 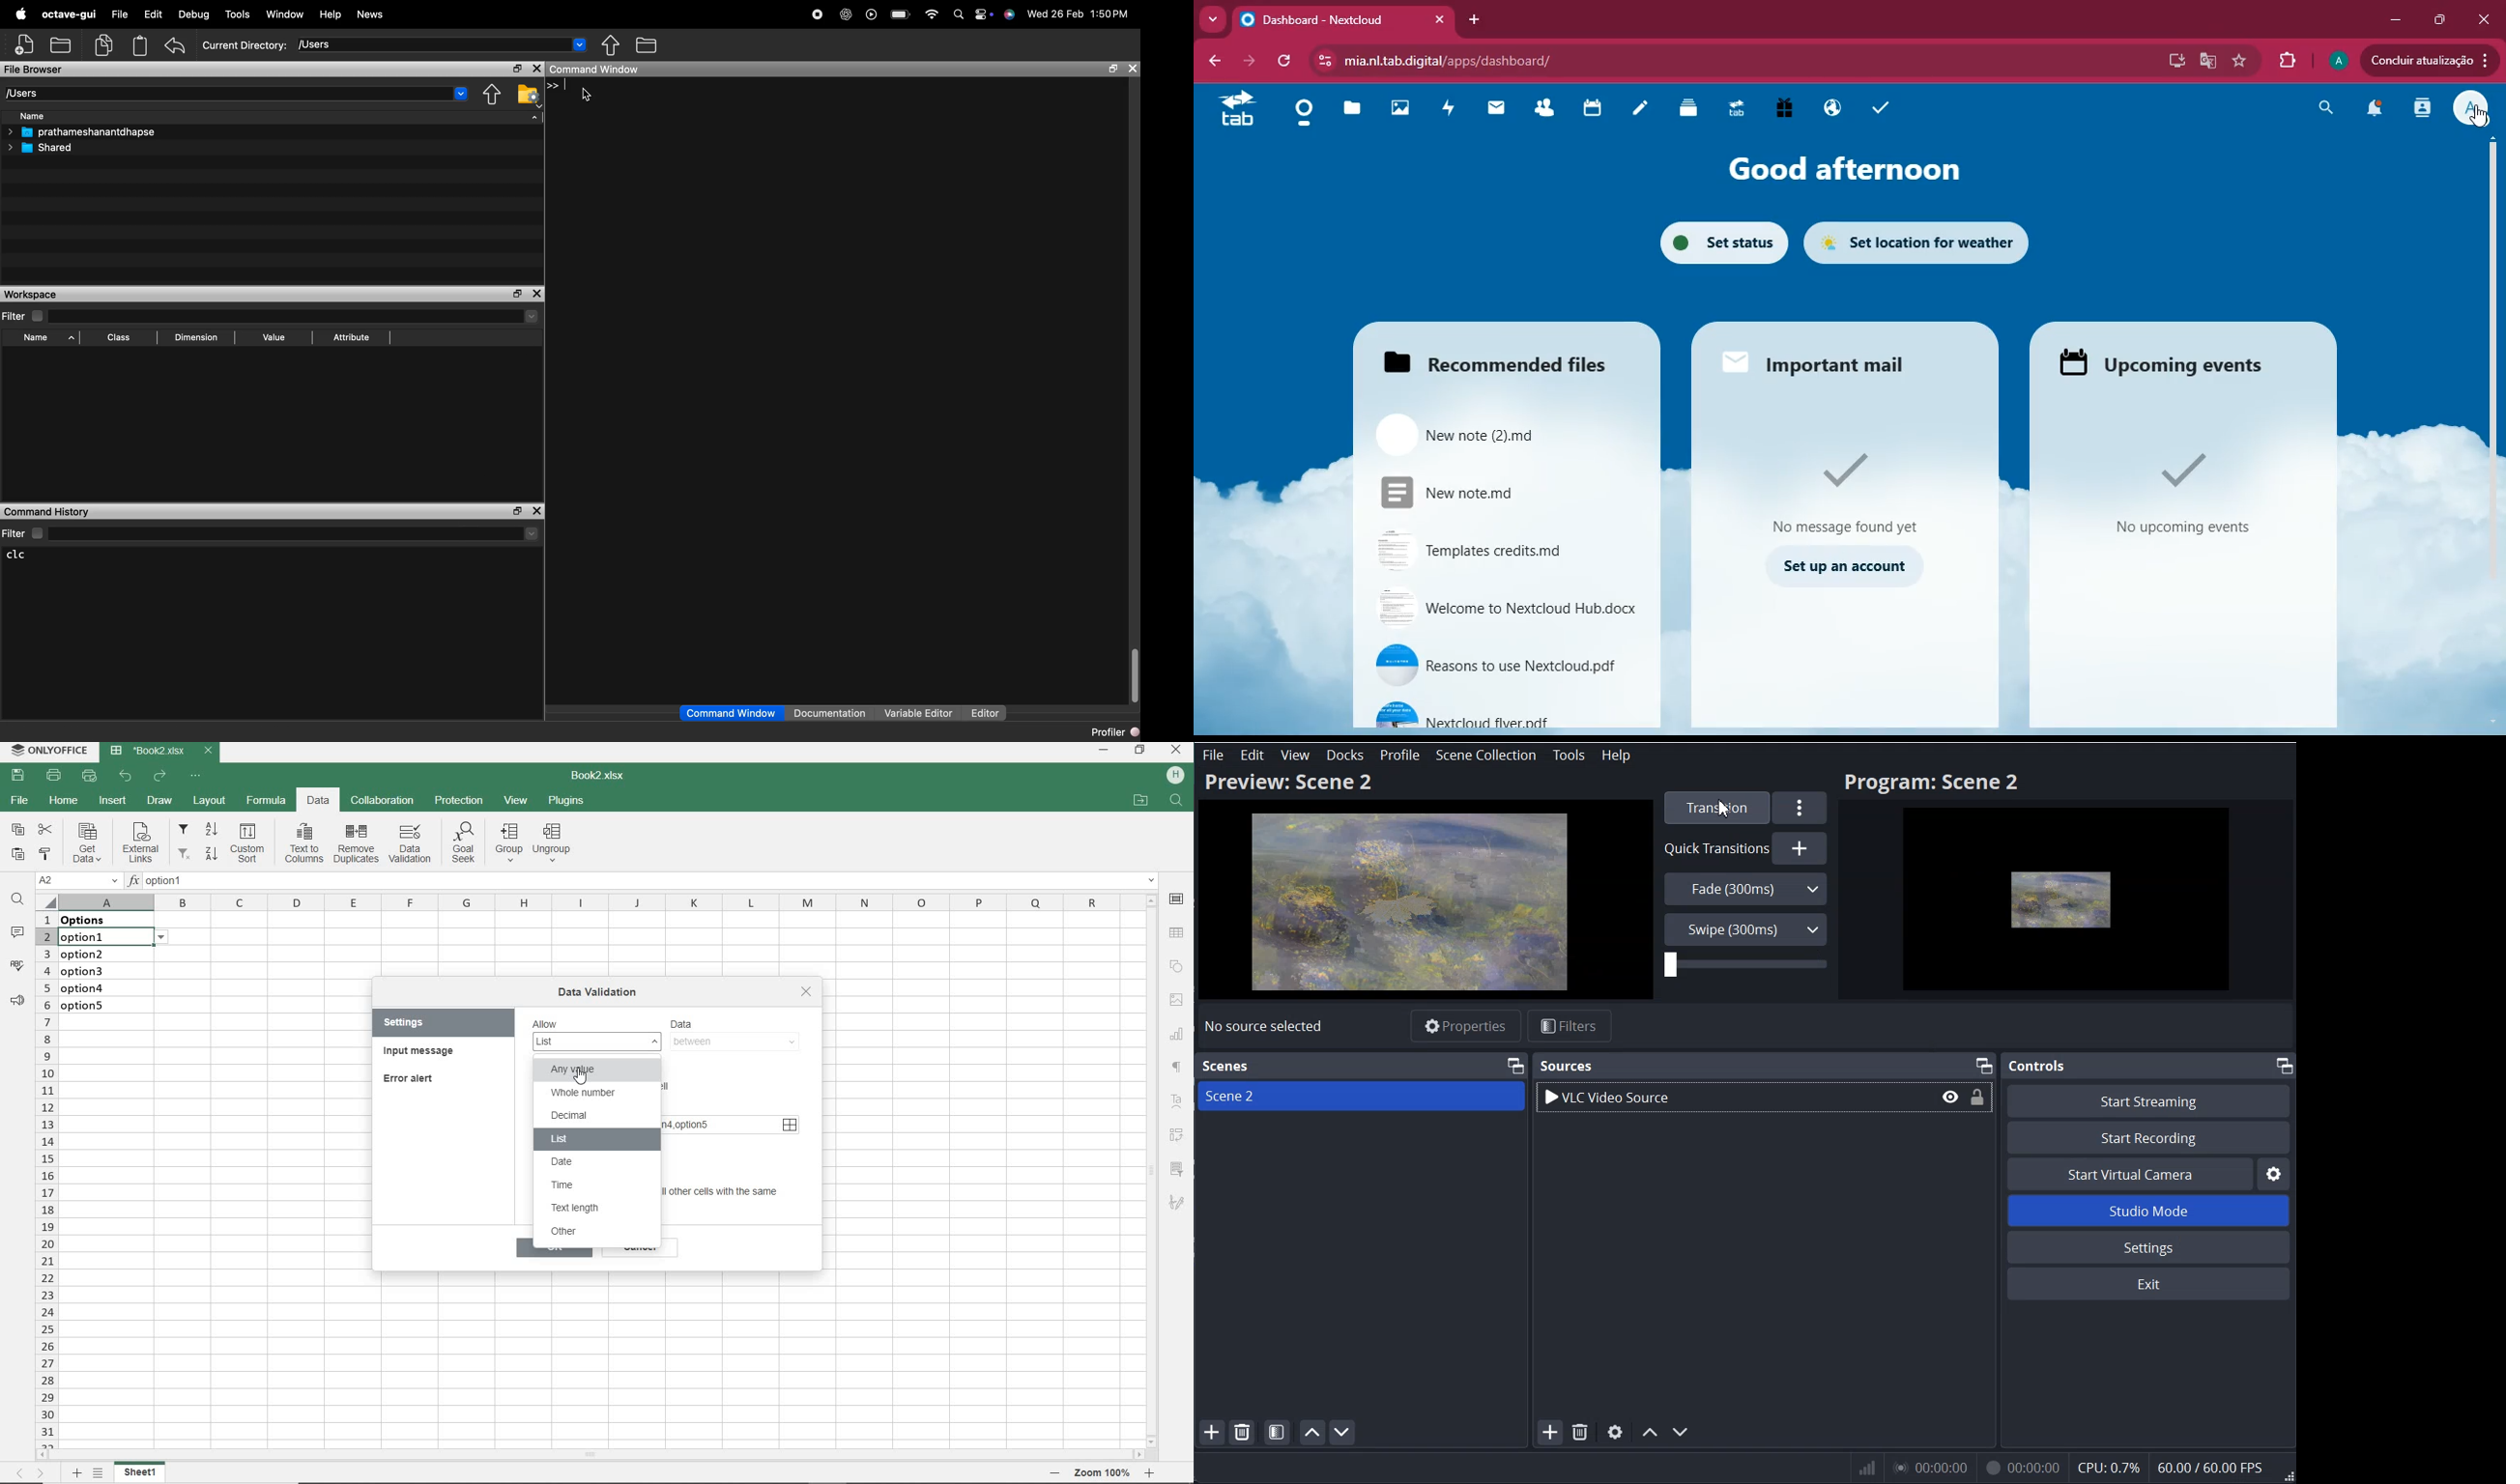 I want to click on Preview Scene 2, so click(x=1424, y=884).